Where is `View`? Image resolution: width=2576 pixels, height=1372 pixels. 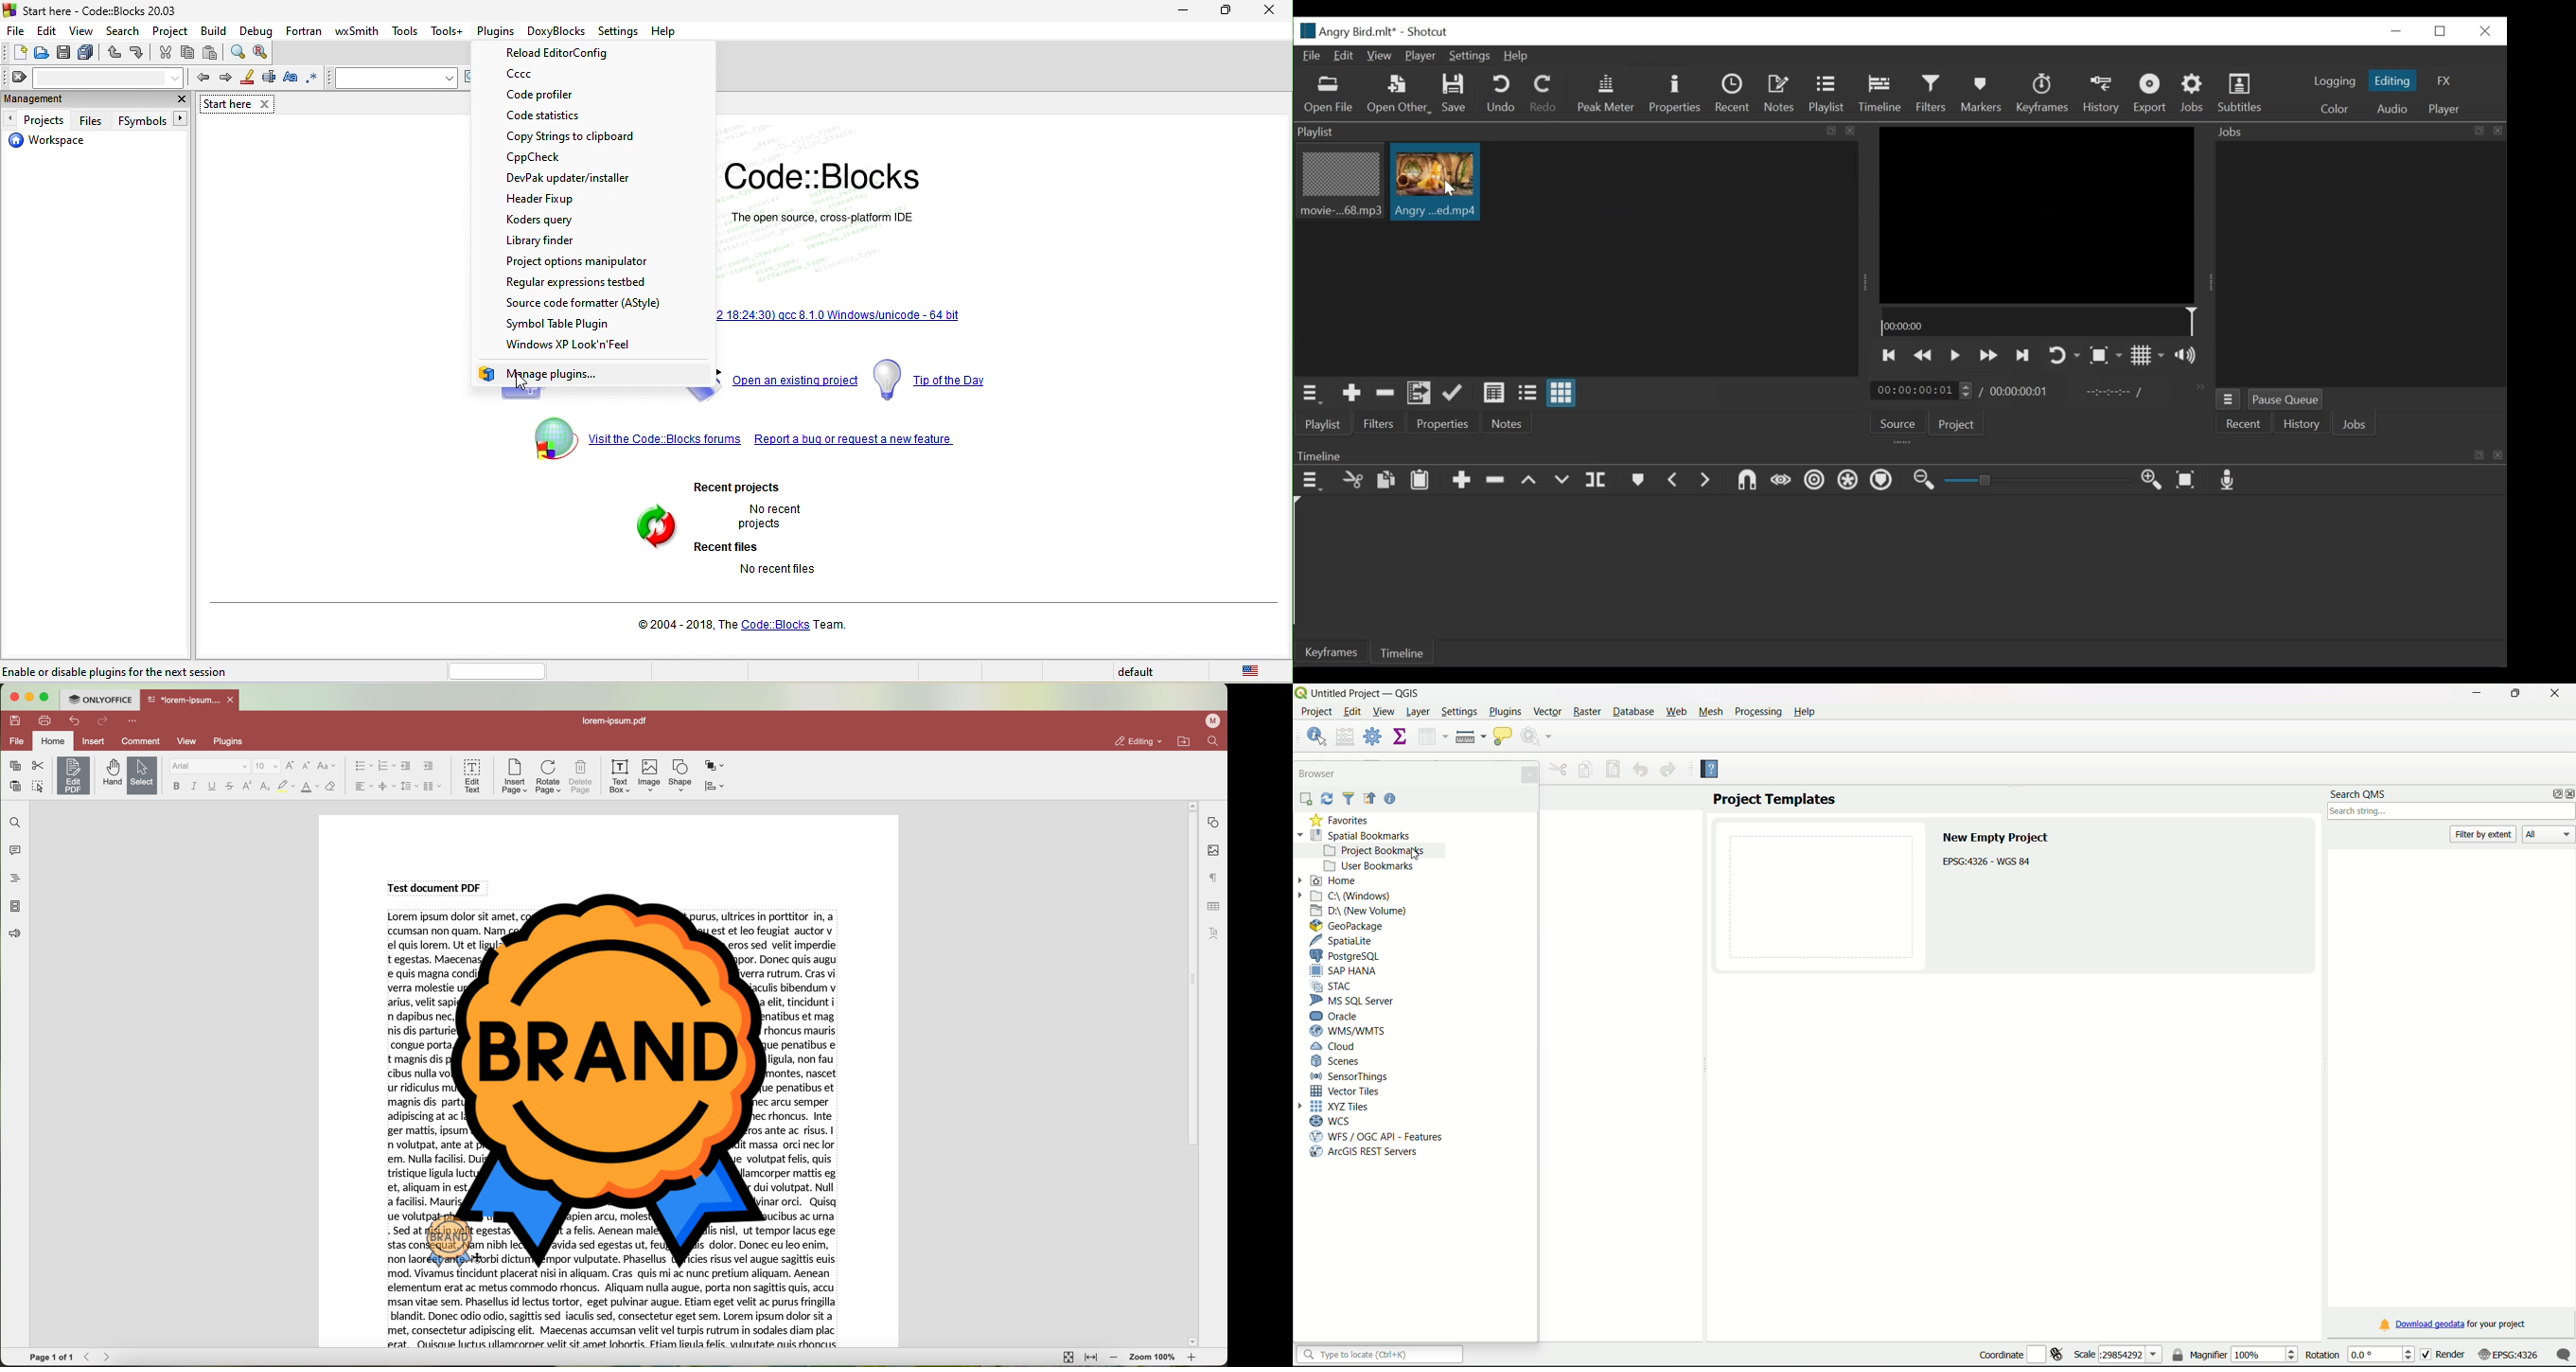
View is located at coordinates (1386, 714).